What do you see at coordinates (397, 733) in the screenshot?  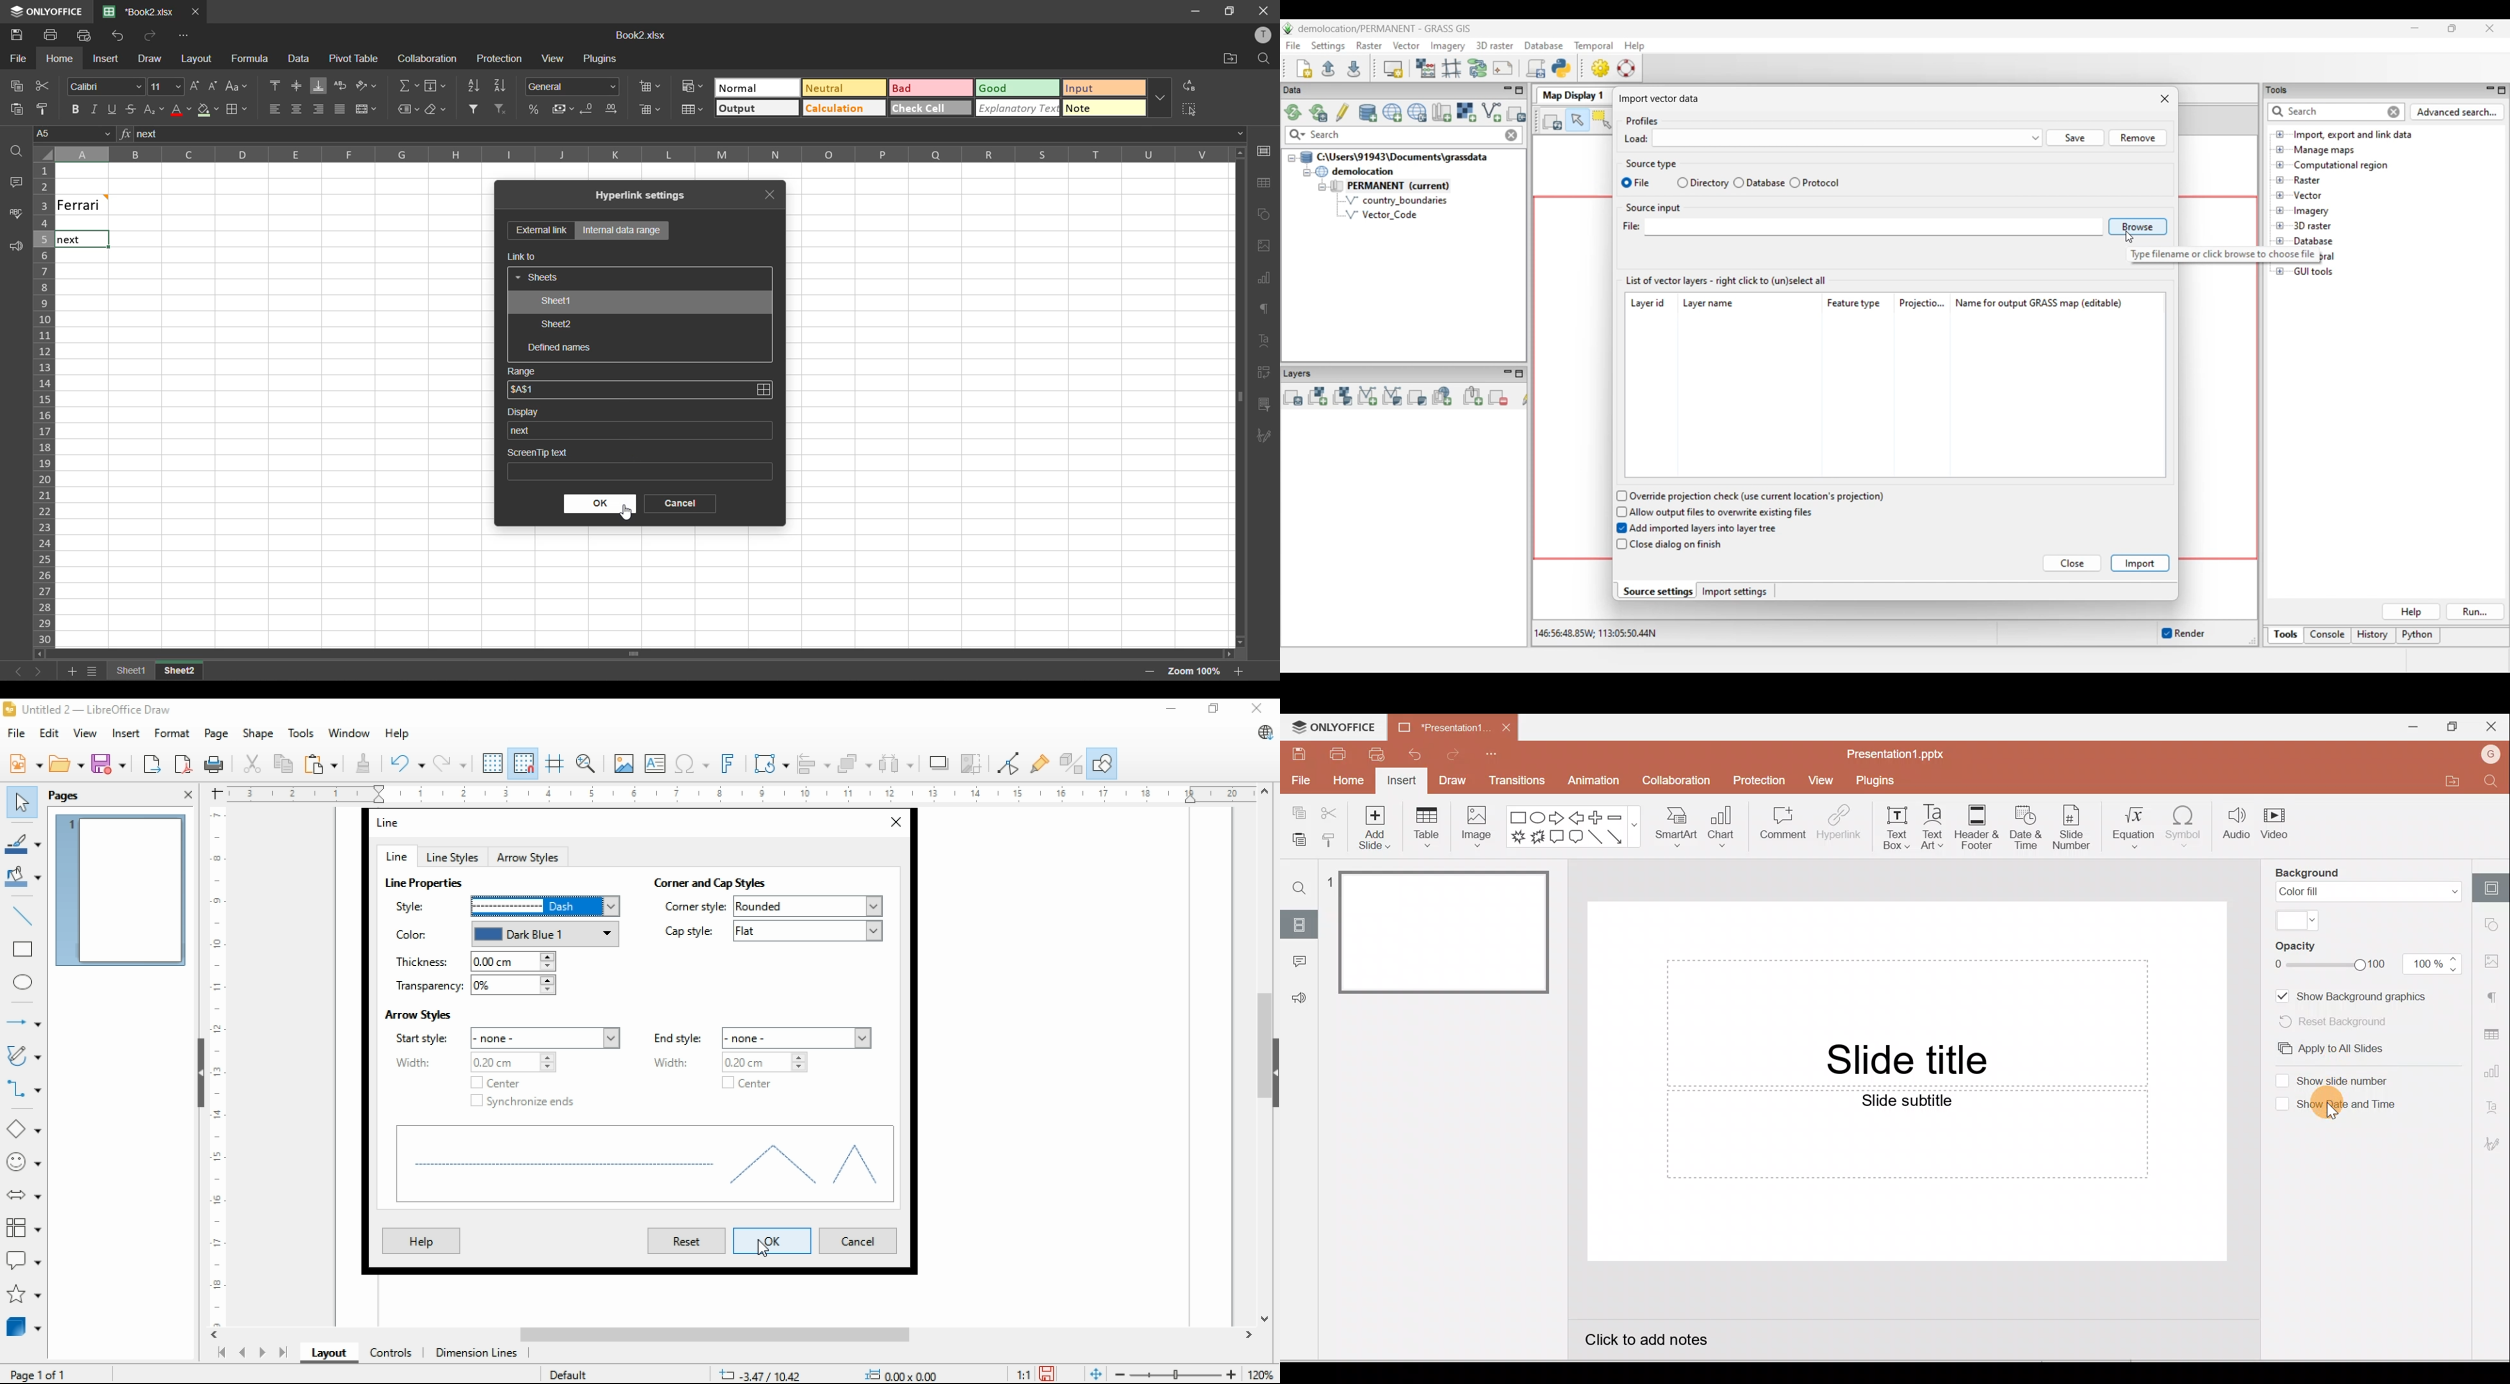 I see `help` at bounding box center [397, 733].